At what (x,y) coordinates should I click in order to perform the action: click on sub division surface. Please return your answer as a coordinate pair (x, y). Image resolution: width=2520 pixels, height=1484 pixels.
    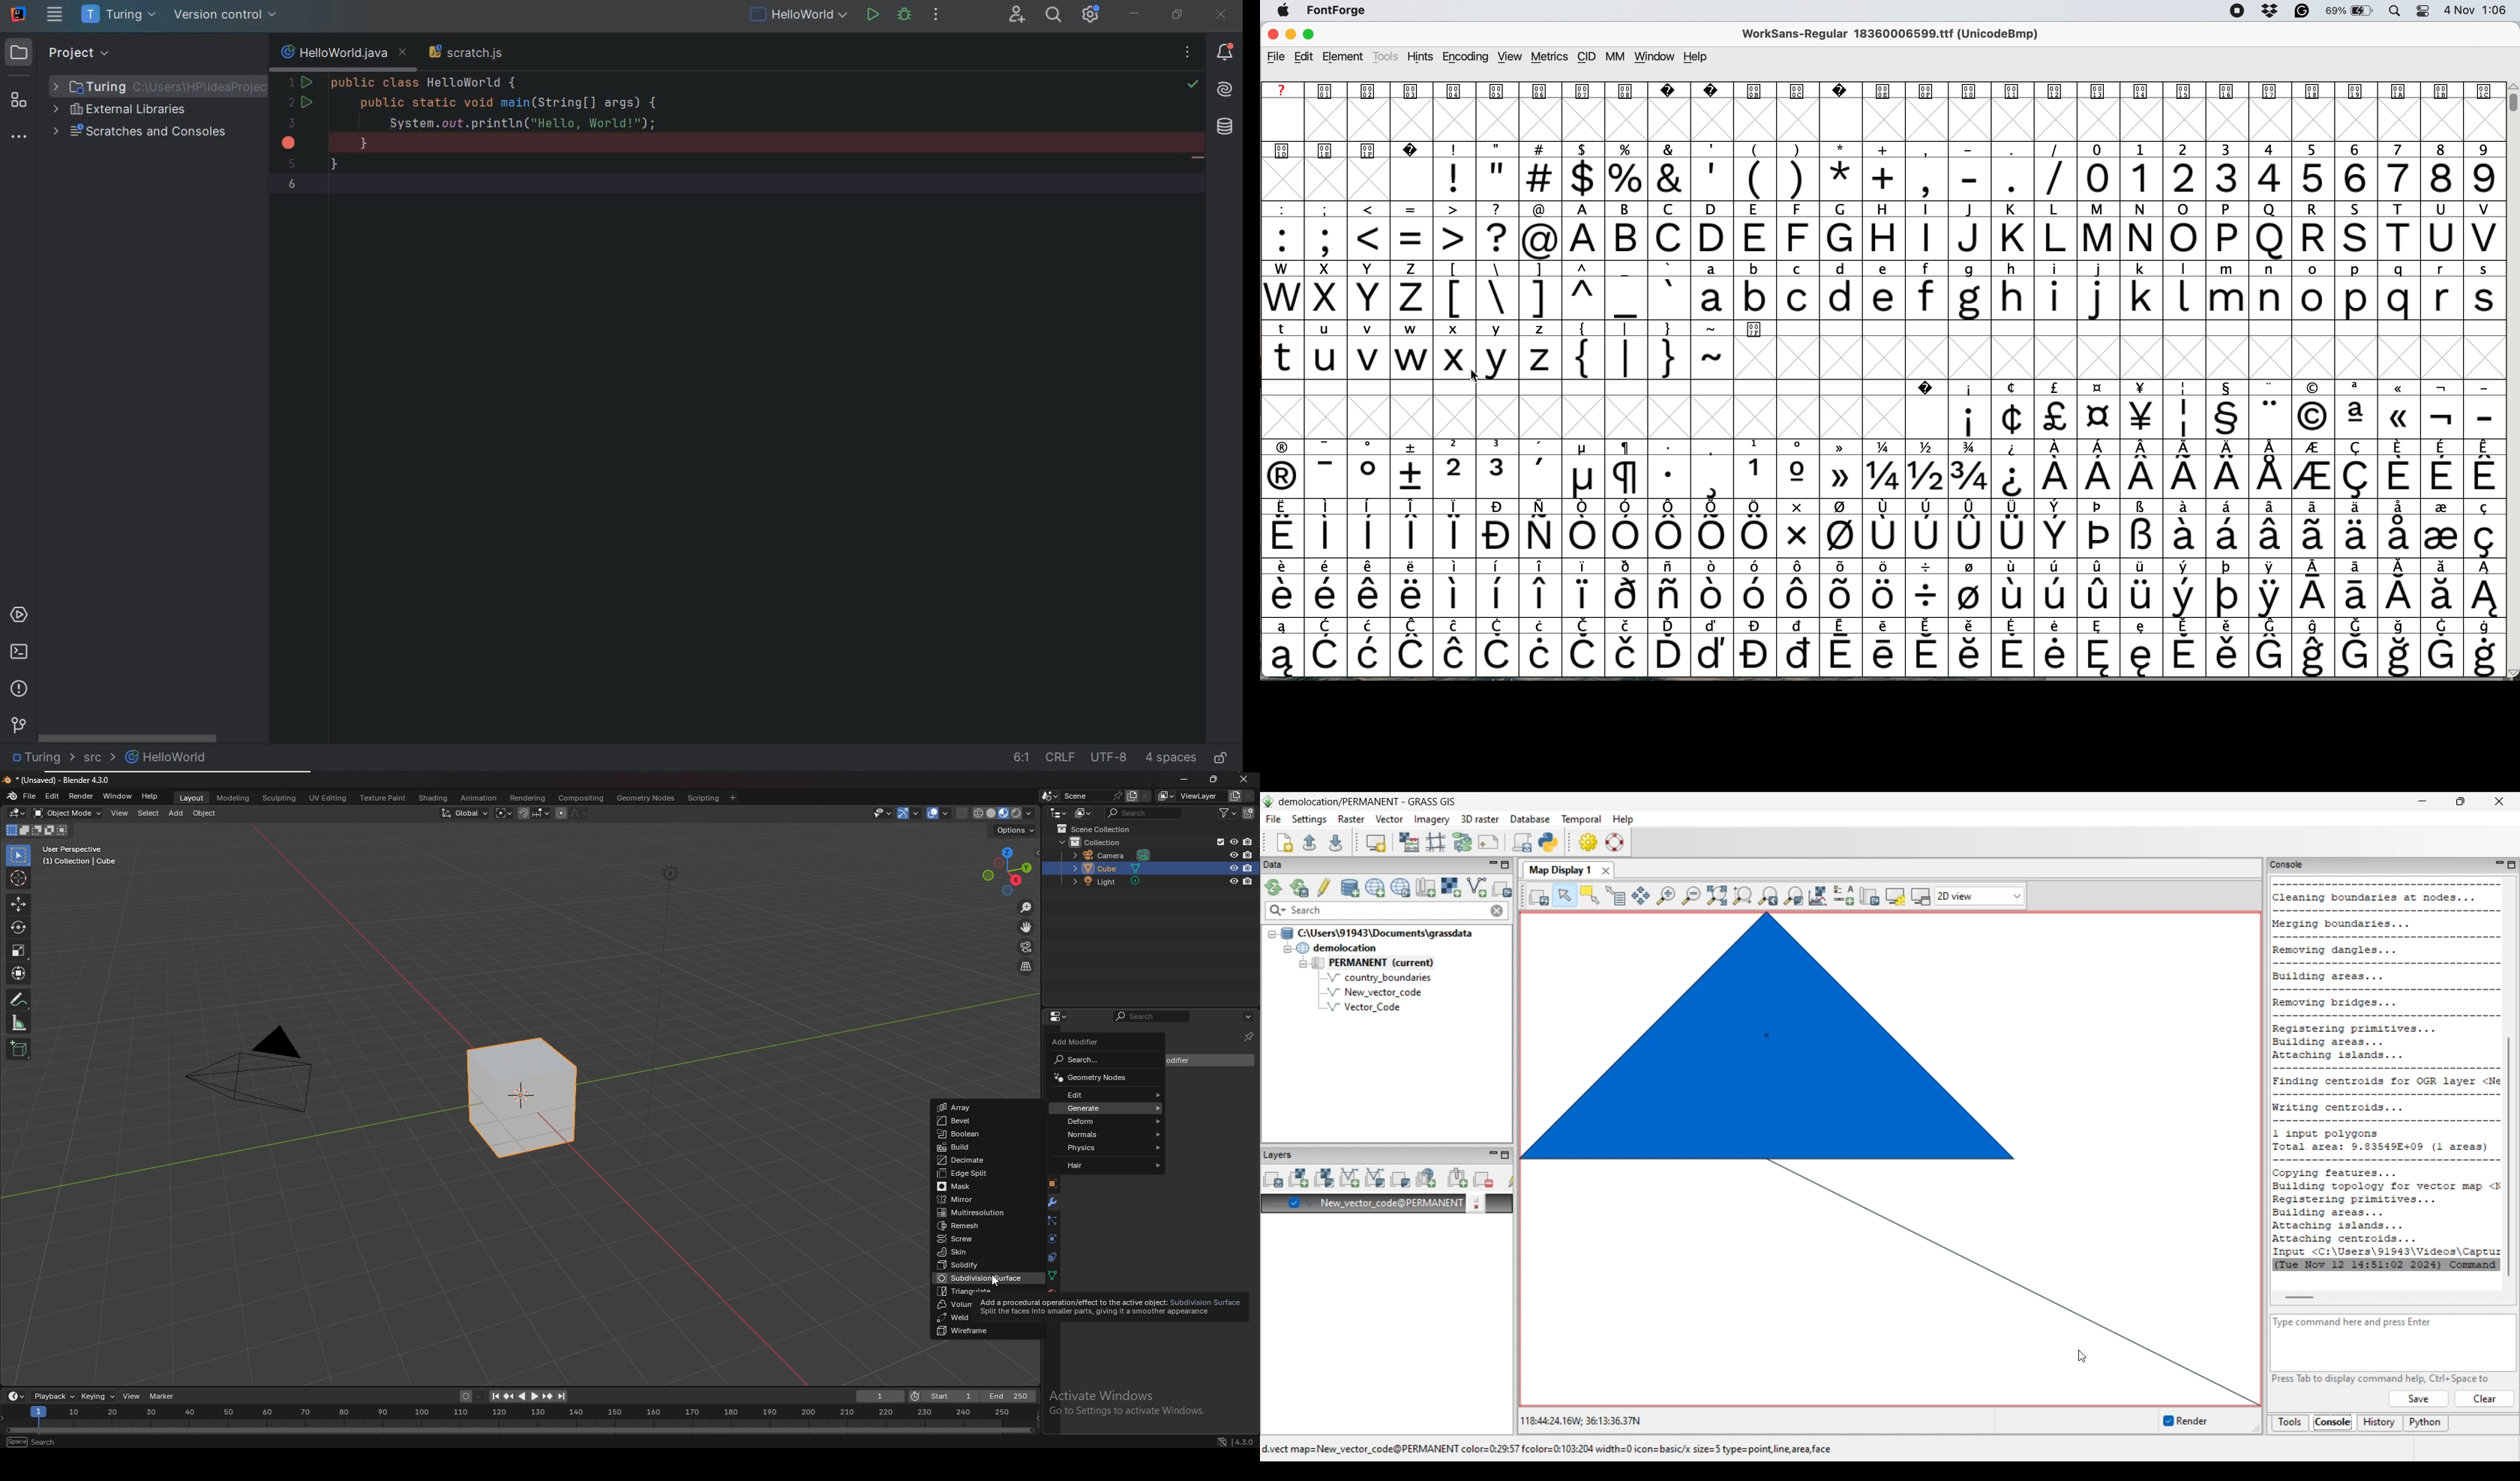
    Looking at the image, I should click on (990, 1278).